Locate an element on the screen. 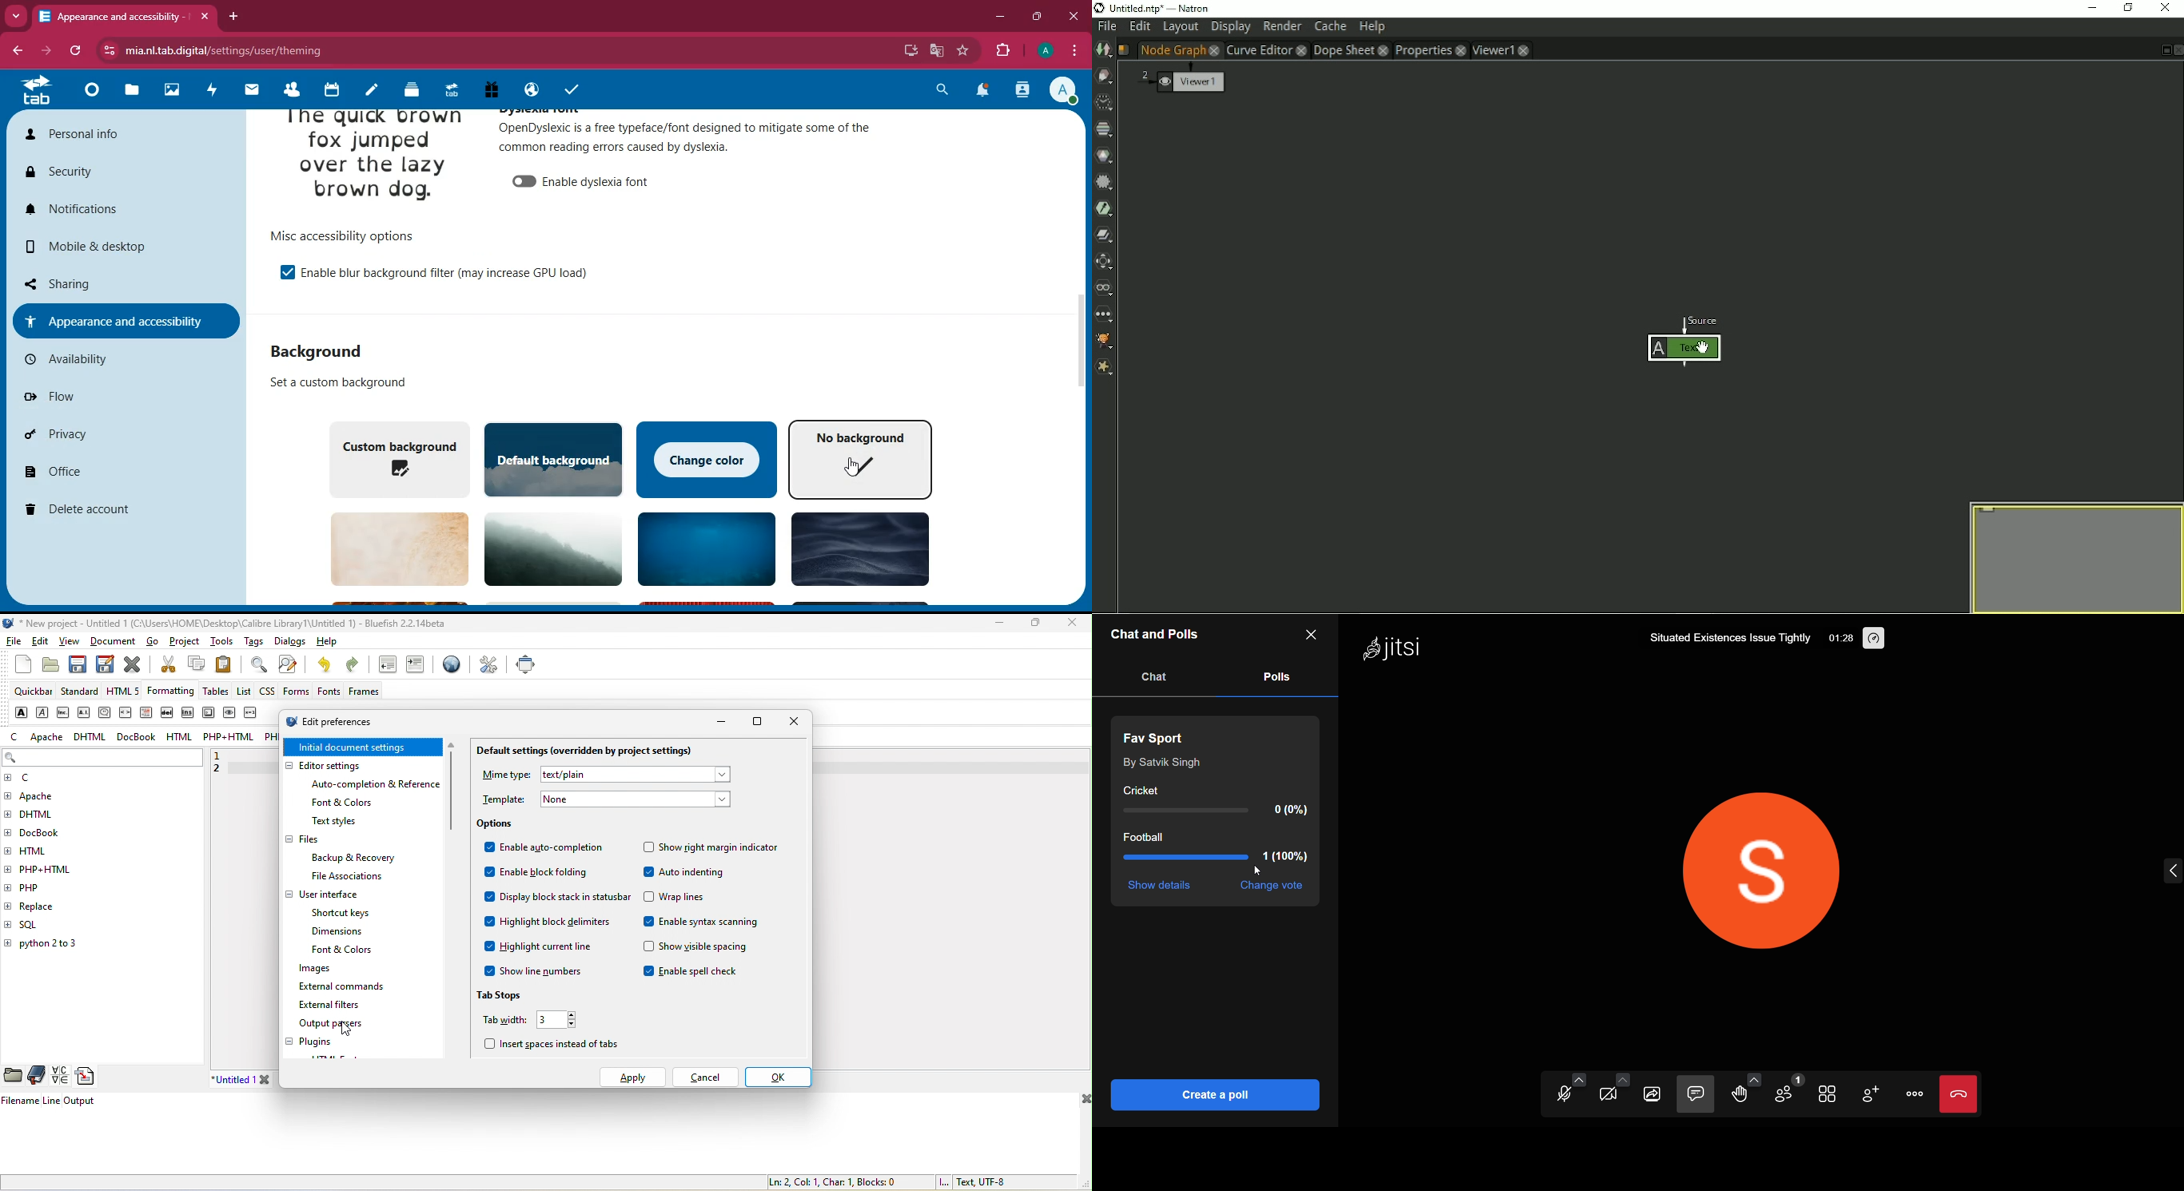 The image size is (2184, 1204). tab is located at coordinates (37, 90).